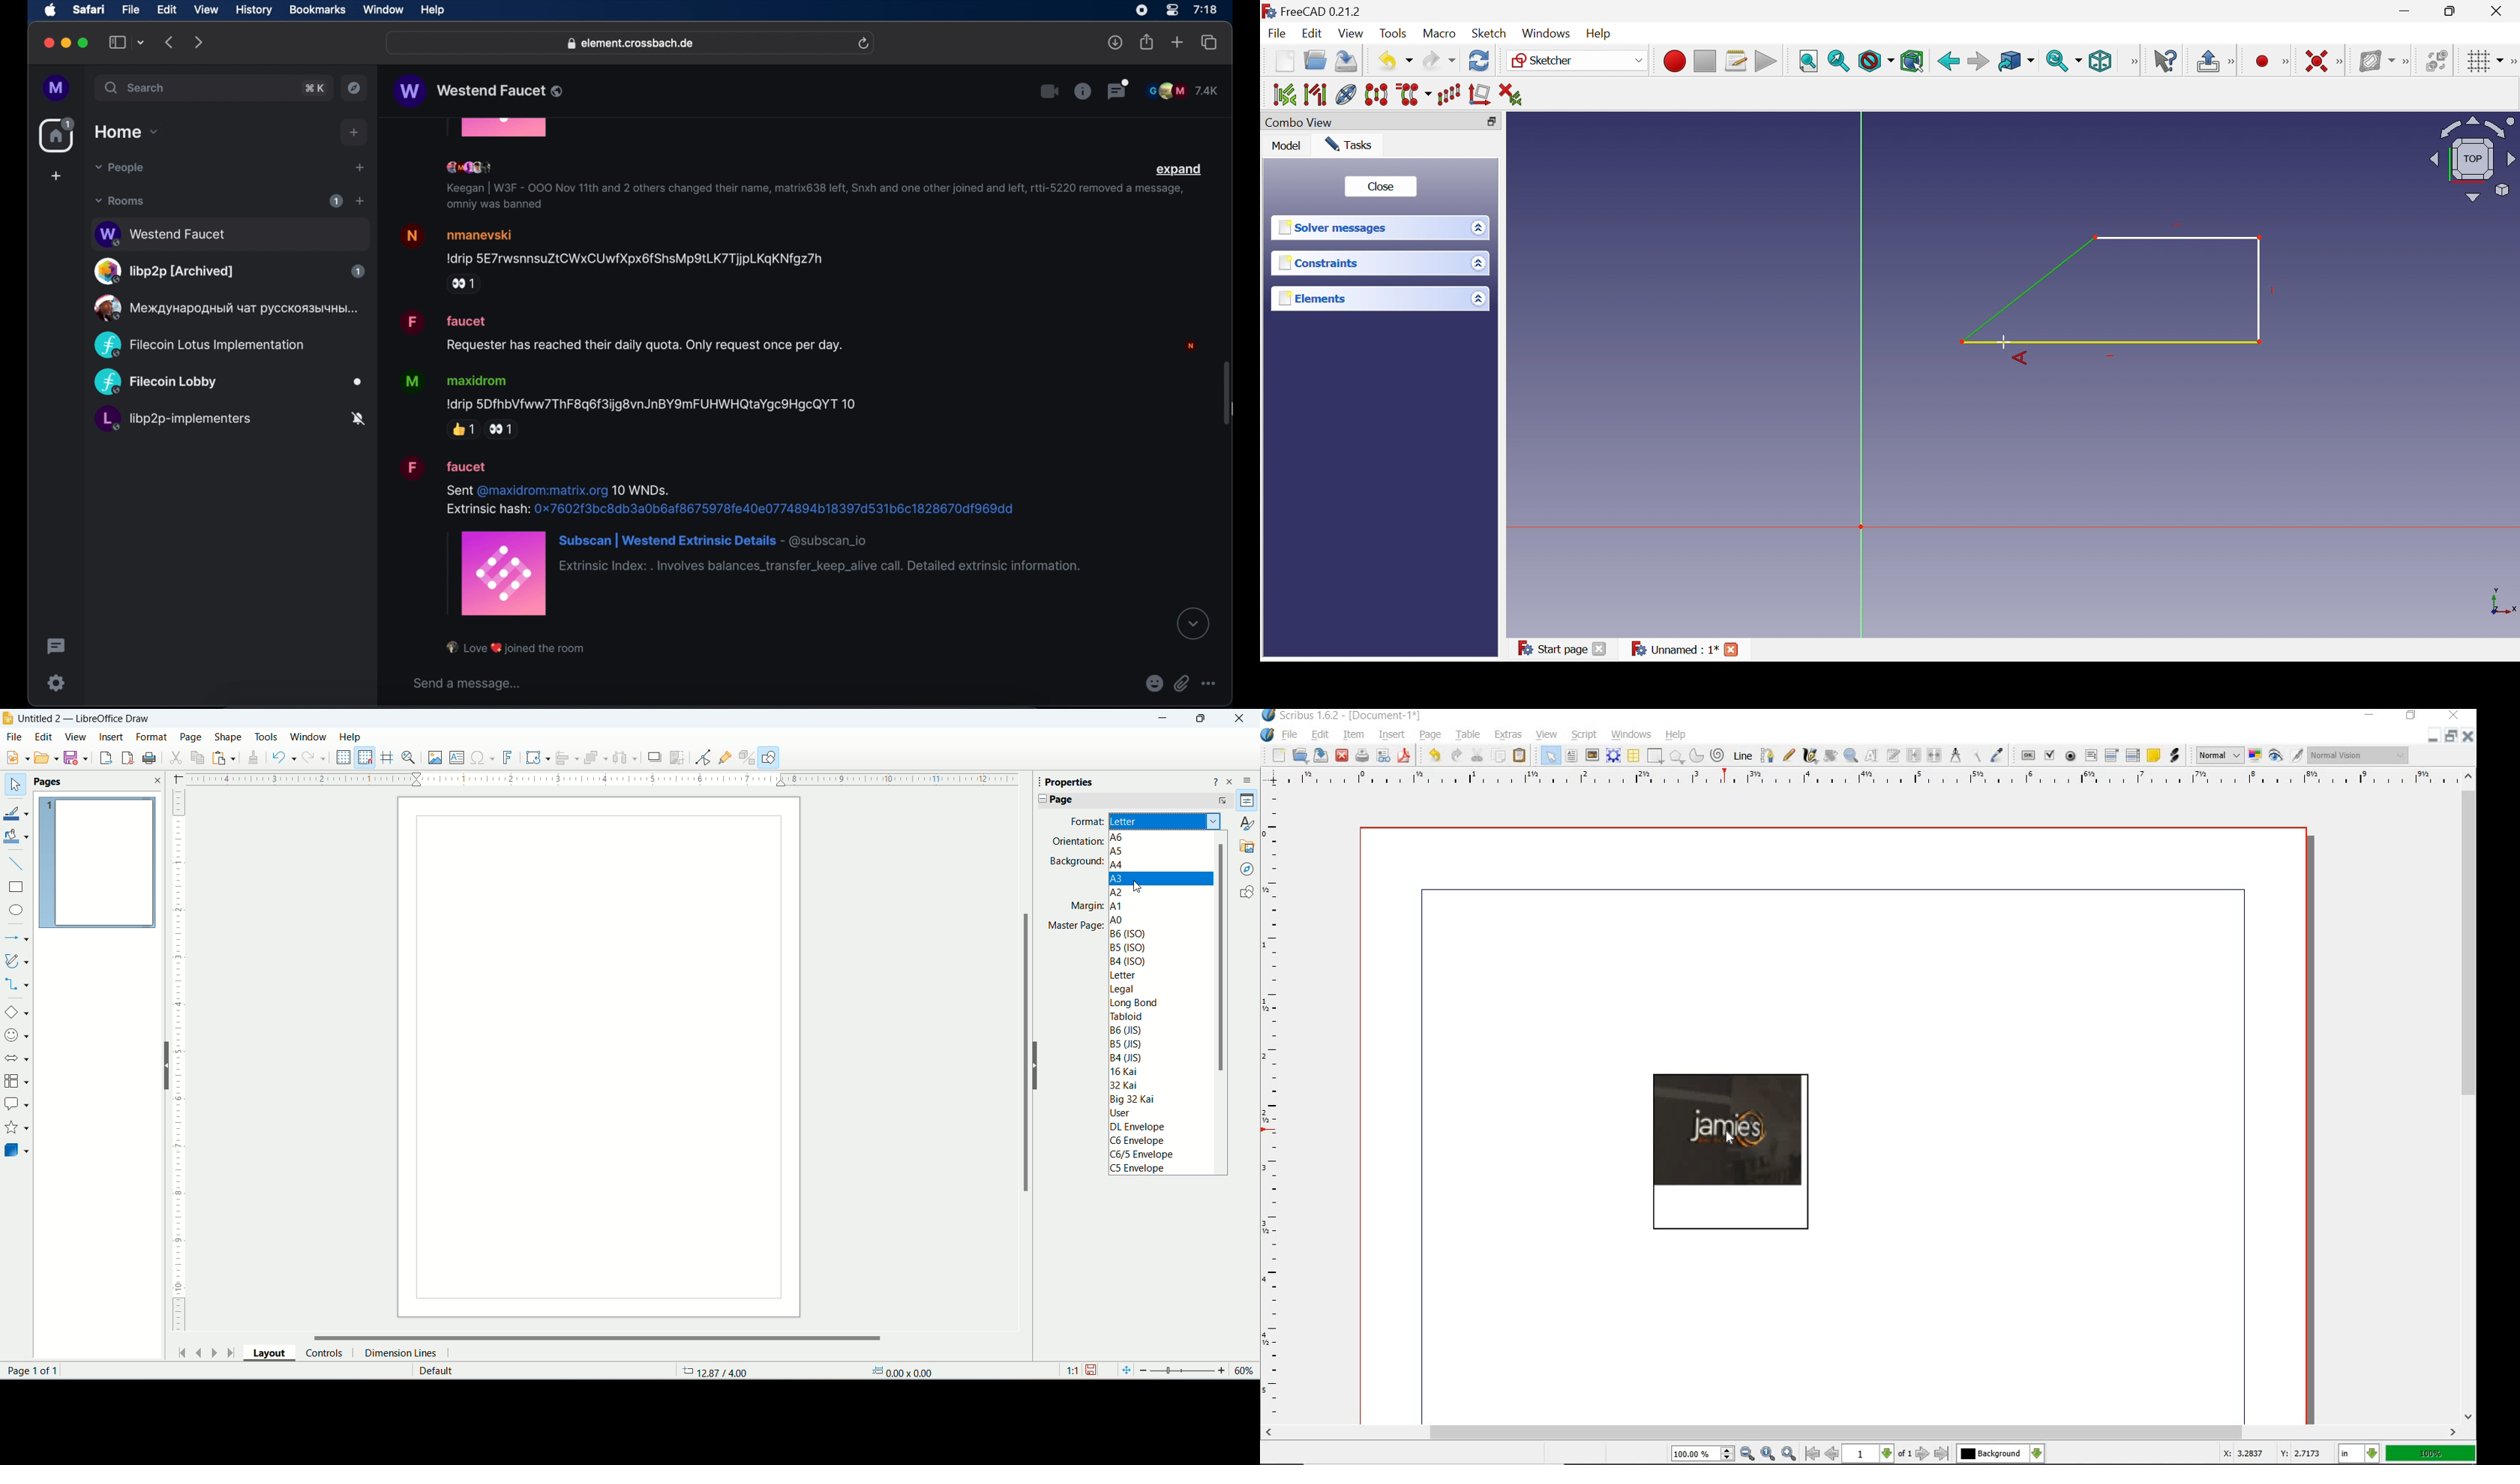 The width and height of the screenshot is (2520, 1484). Describe the element at coordinates (1734, 650) in the screenshot. I see `Close` at that location.